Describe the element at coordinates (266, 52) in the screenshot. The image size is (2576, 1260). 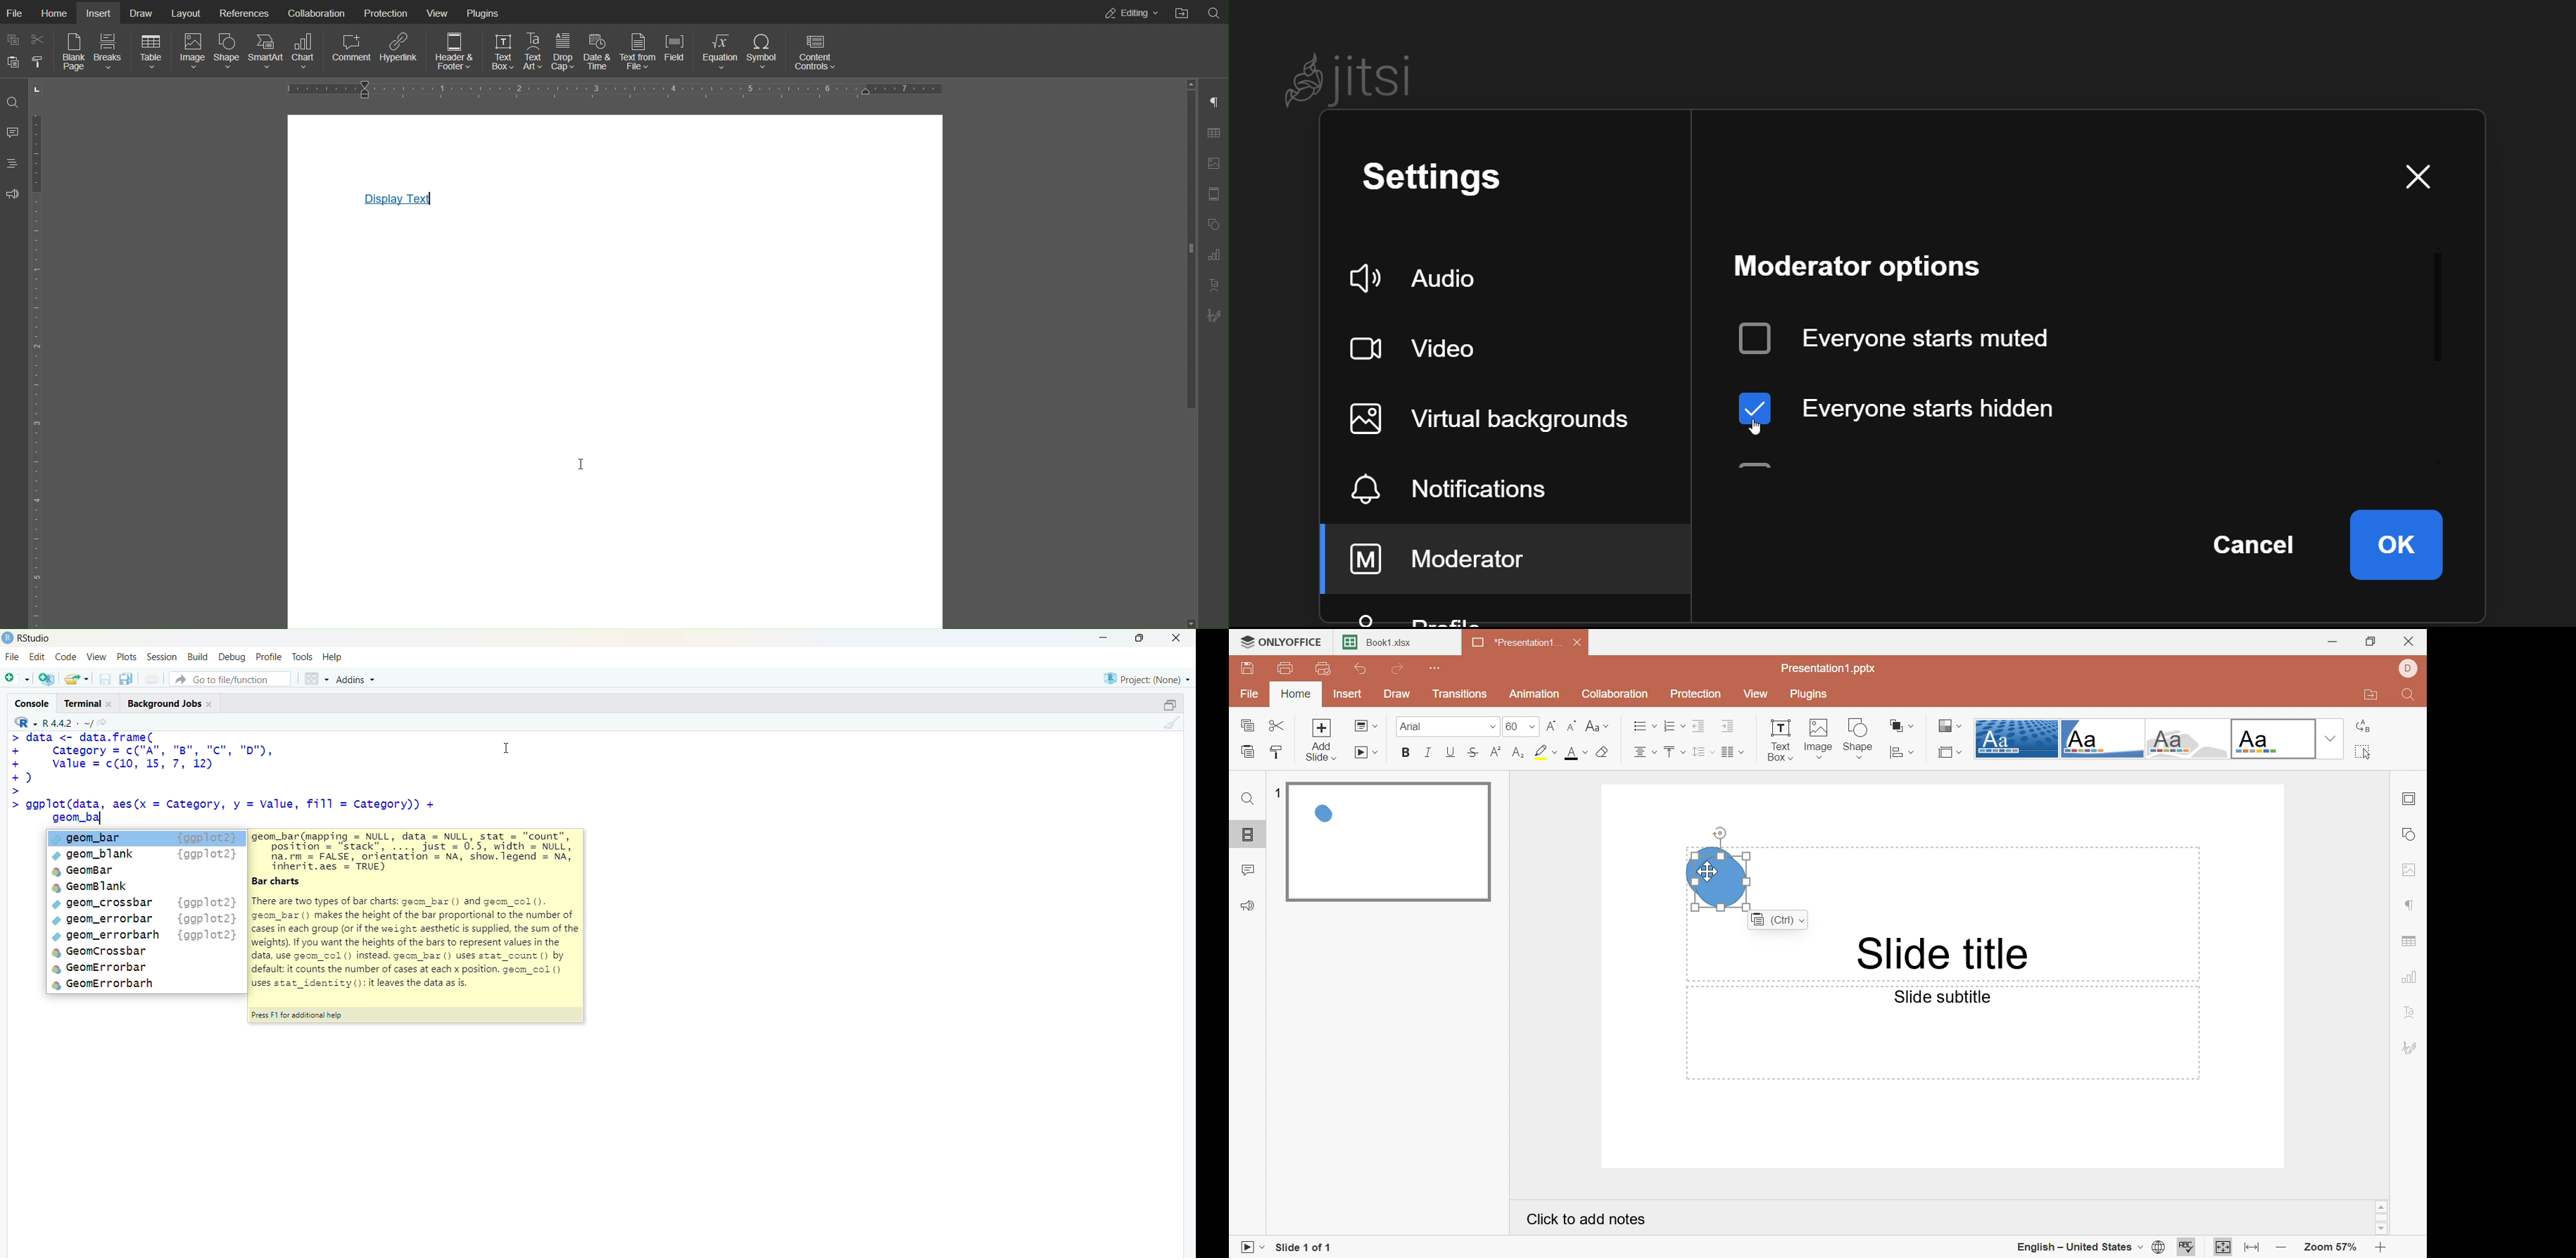
I see `SmartArt` at that location.